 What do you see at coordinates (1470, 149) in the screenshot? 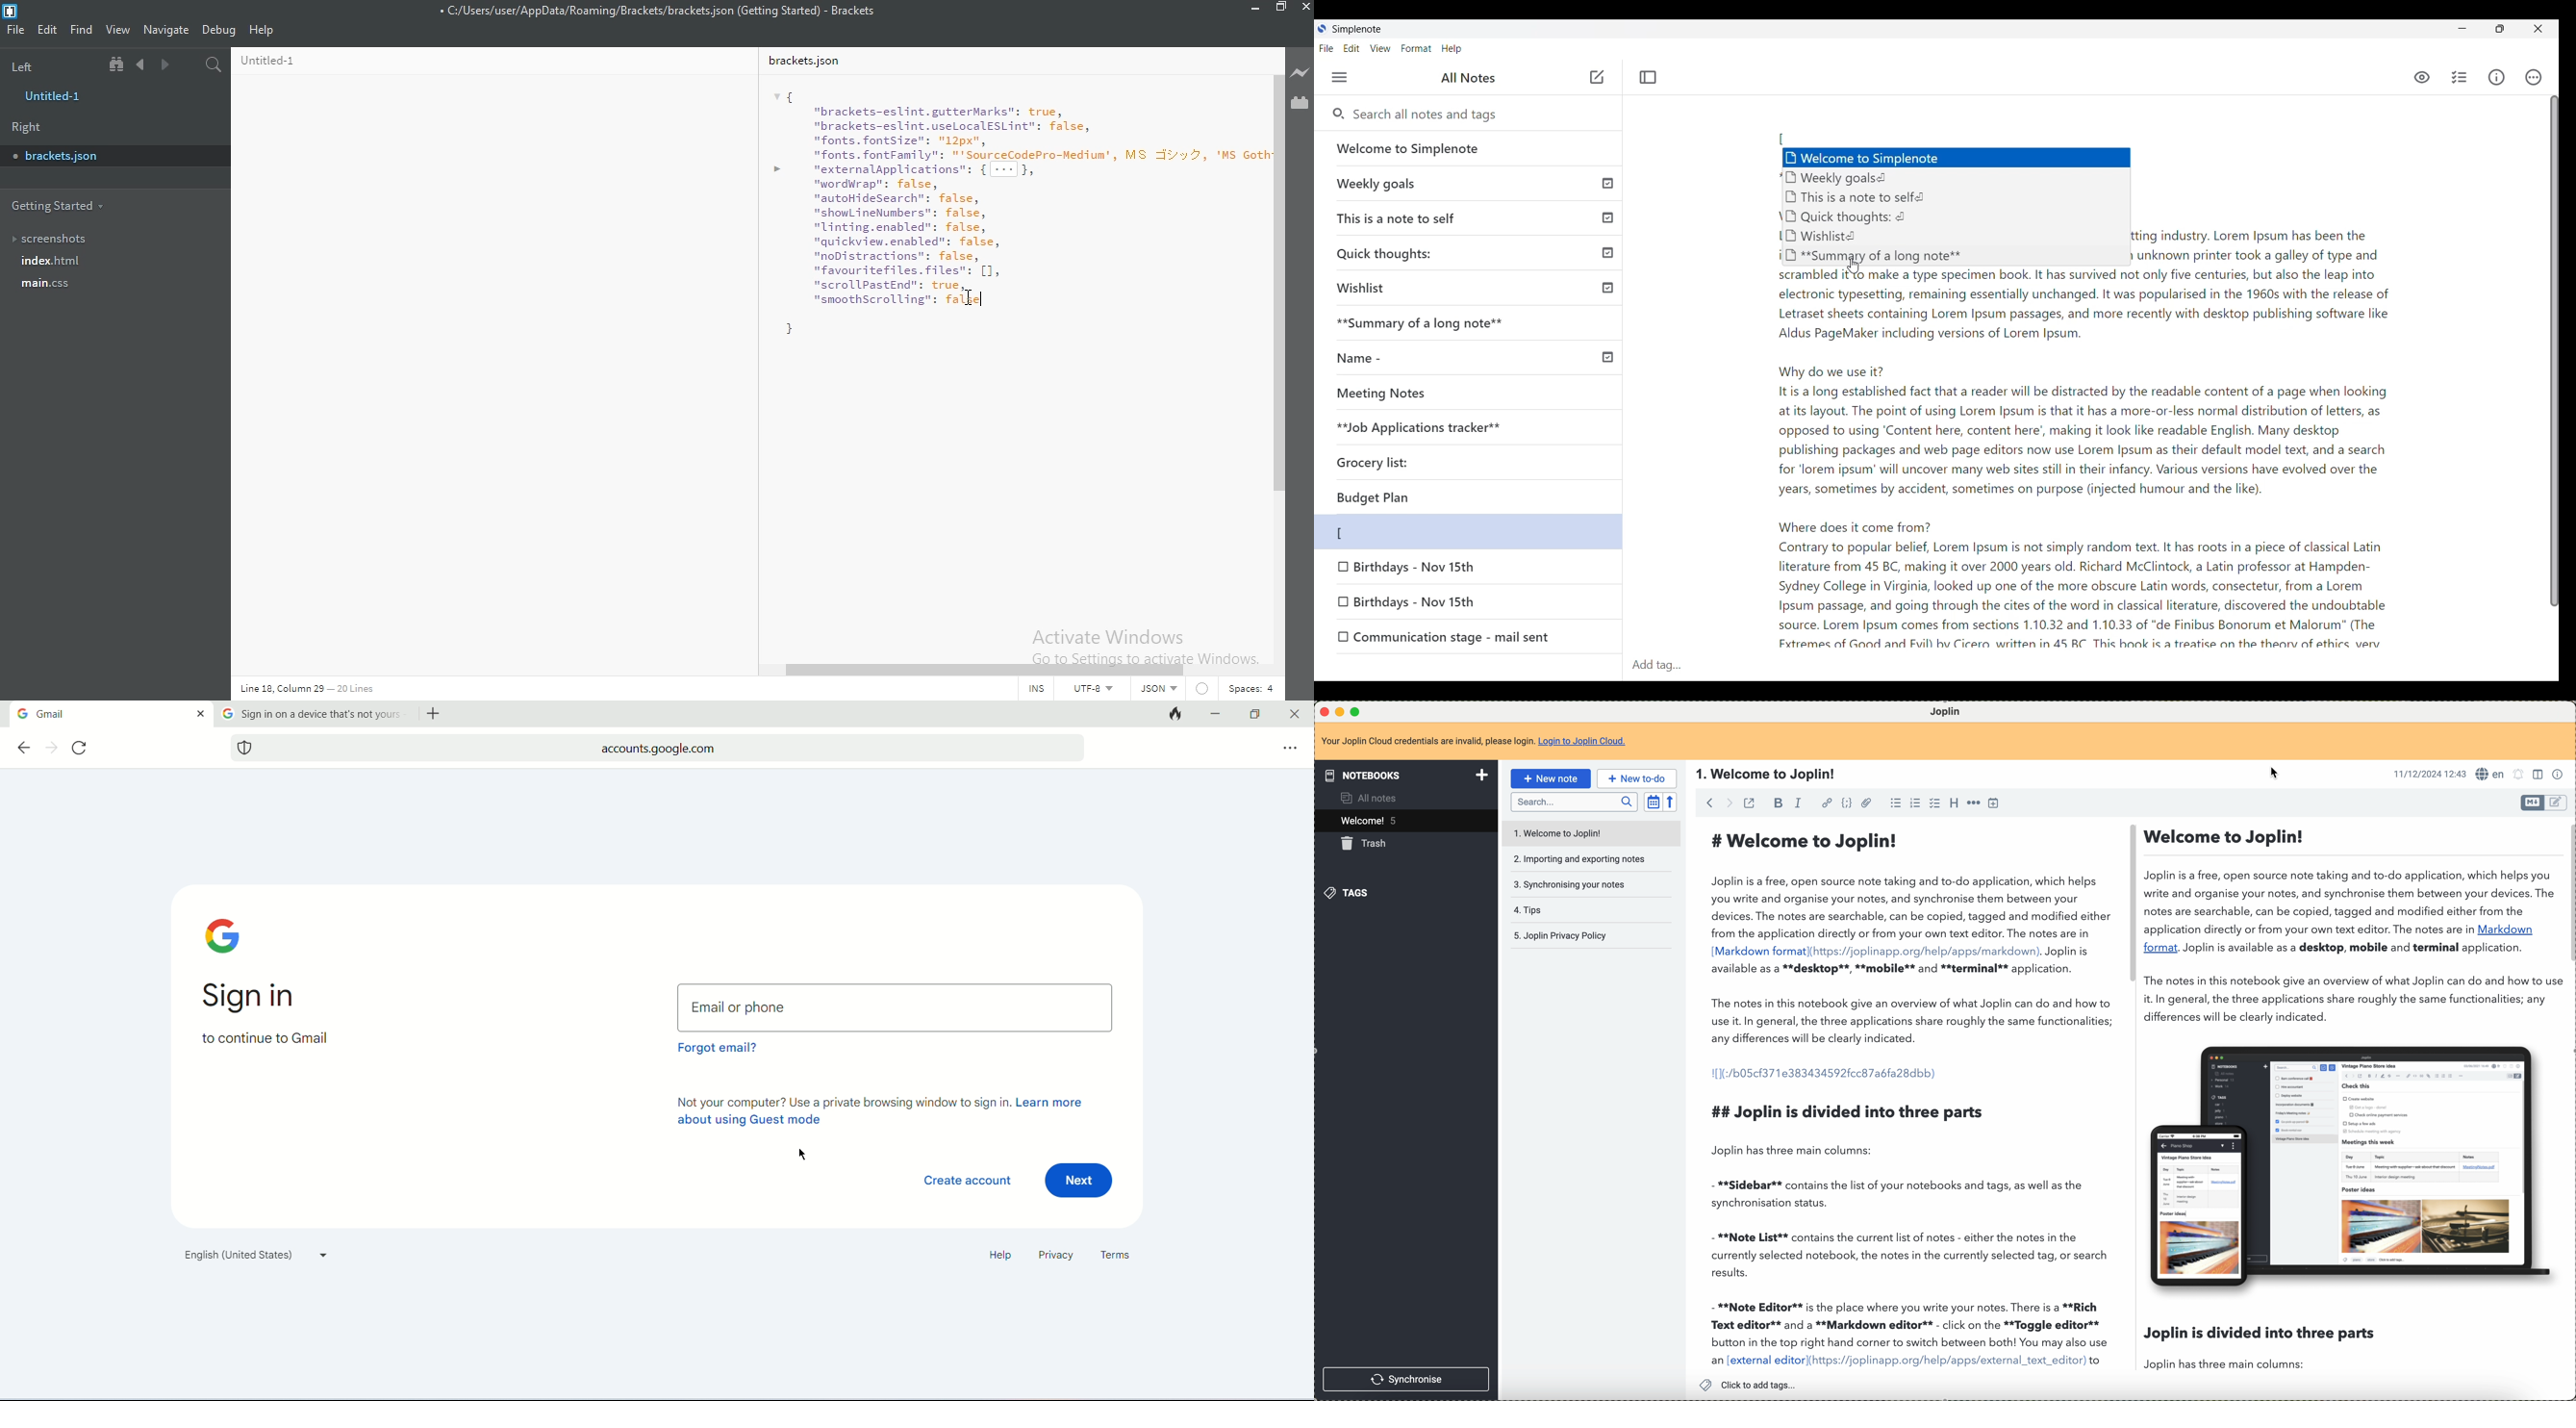
I see `Welcome to Simplenote` at bounding box center [1470, 149].